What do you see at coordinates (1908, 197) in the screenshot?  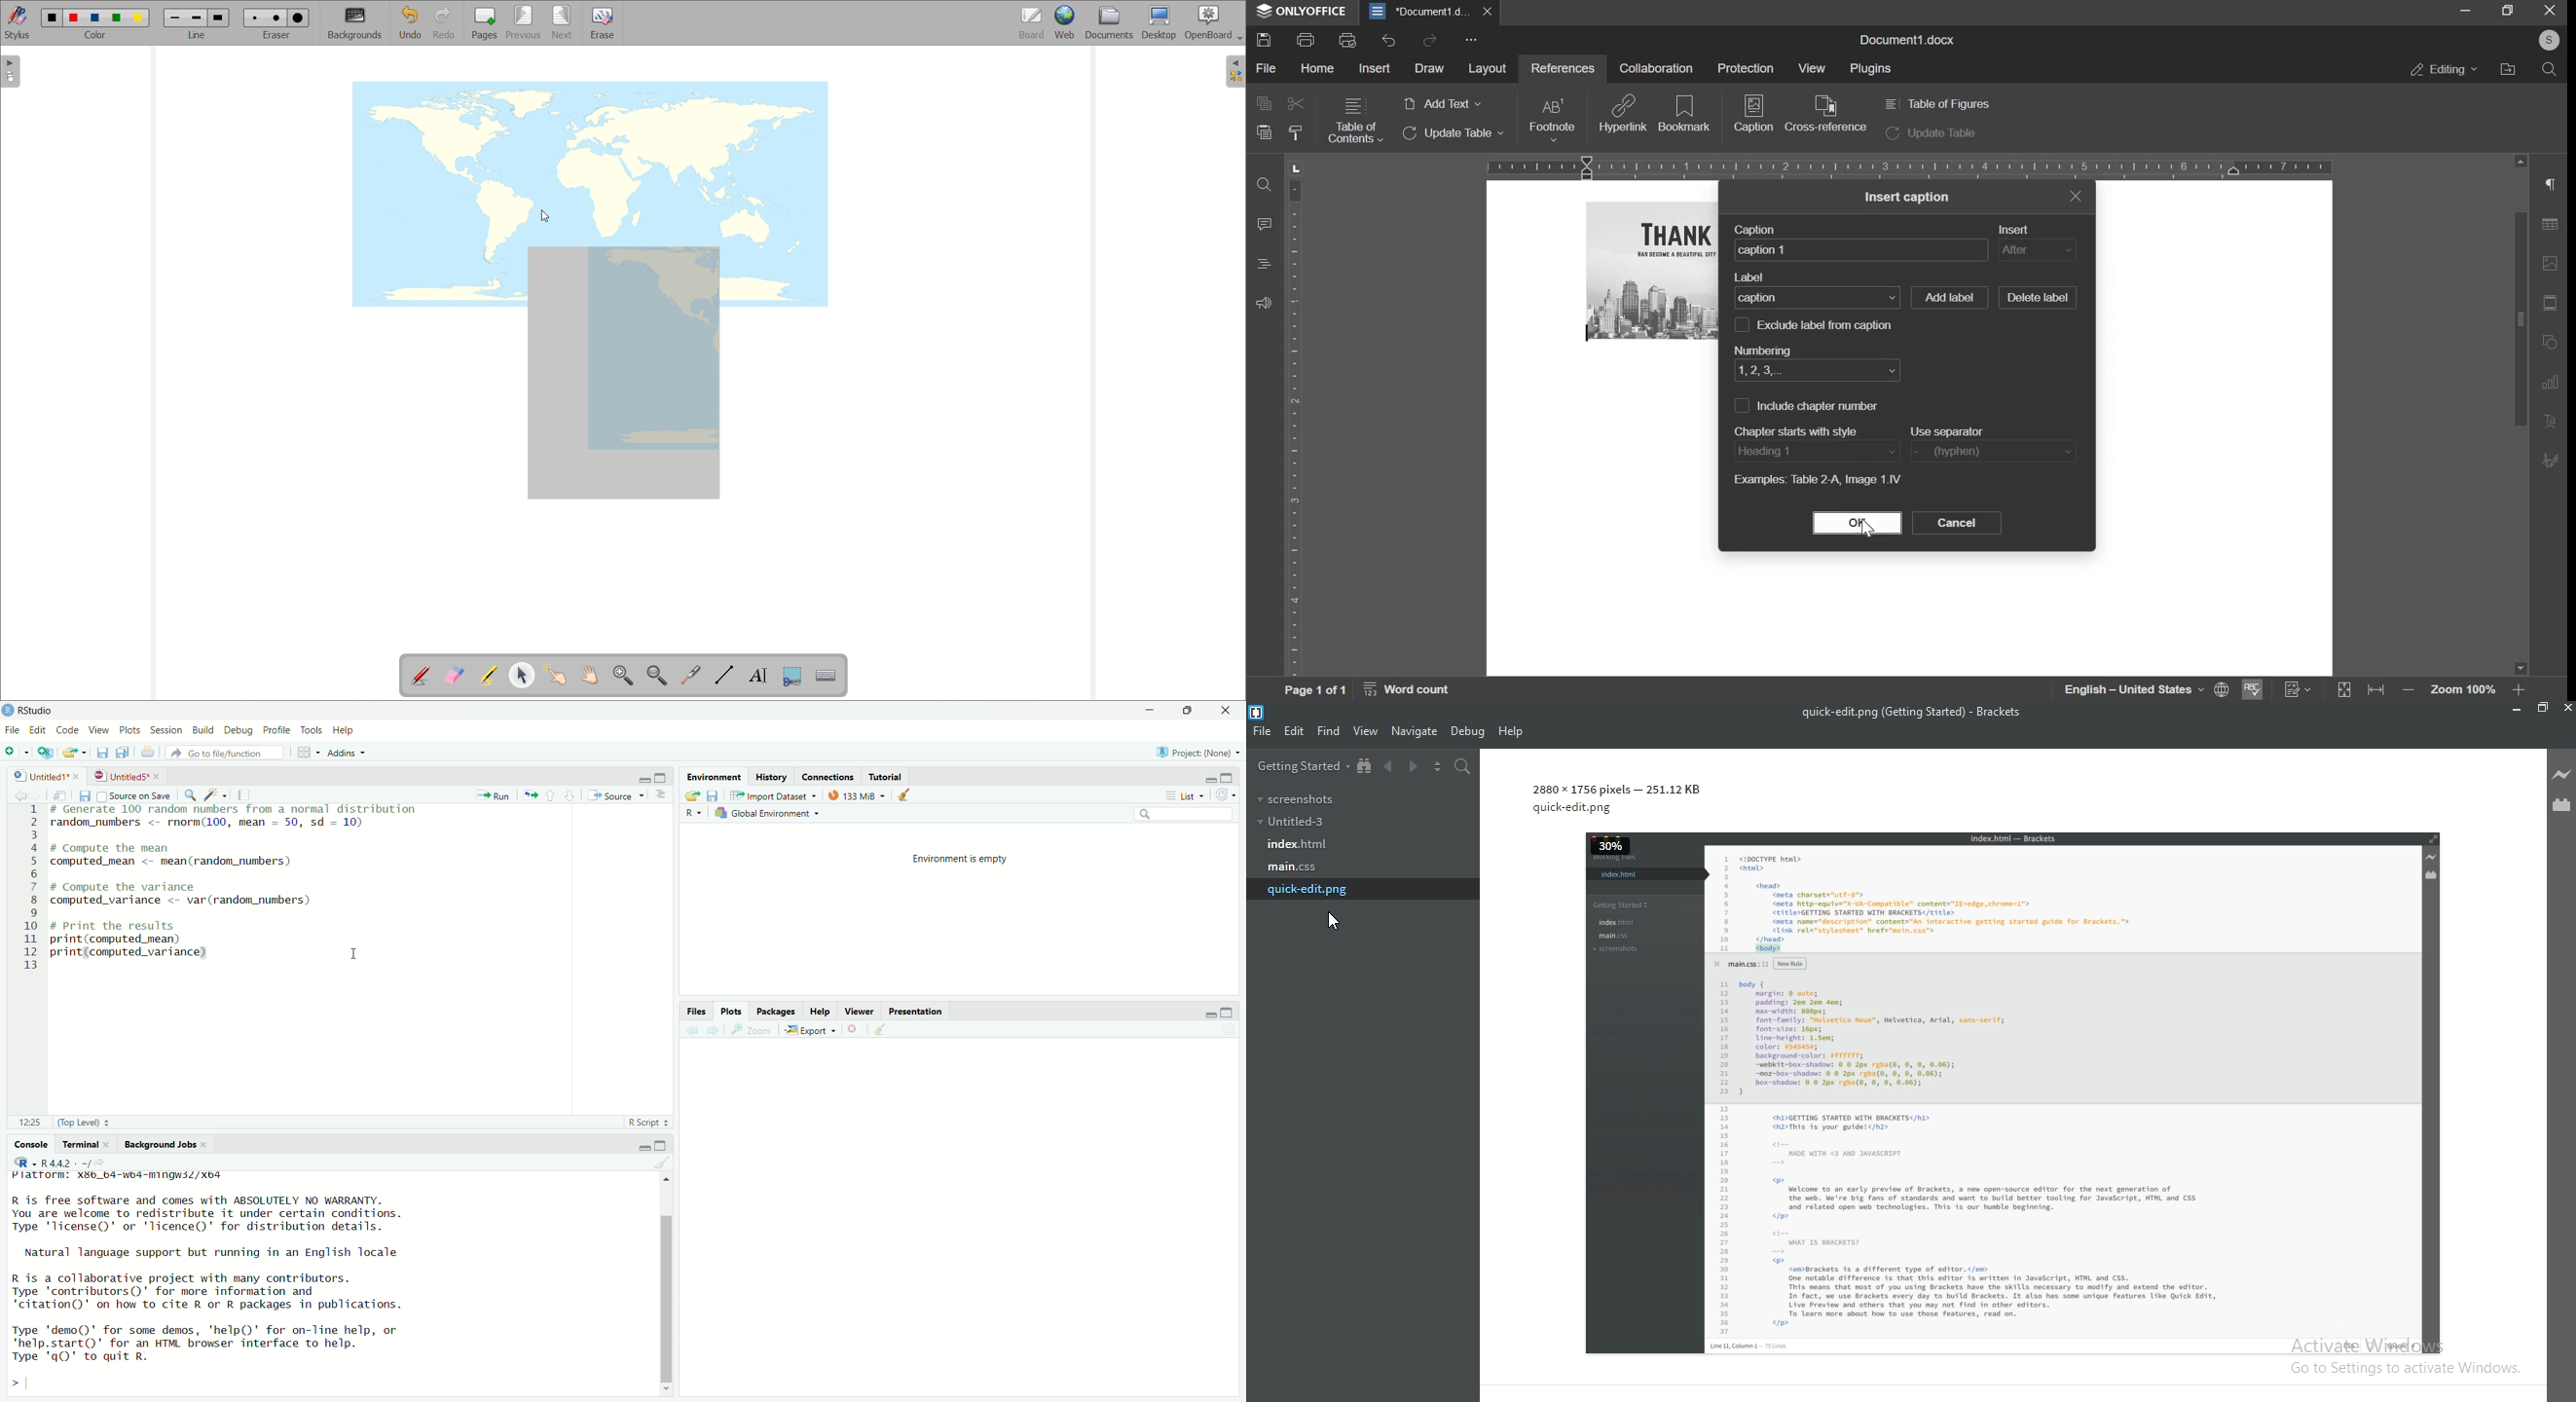 I see `insert caption` at bounding box center [1908, 197].